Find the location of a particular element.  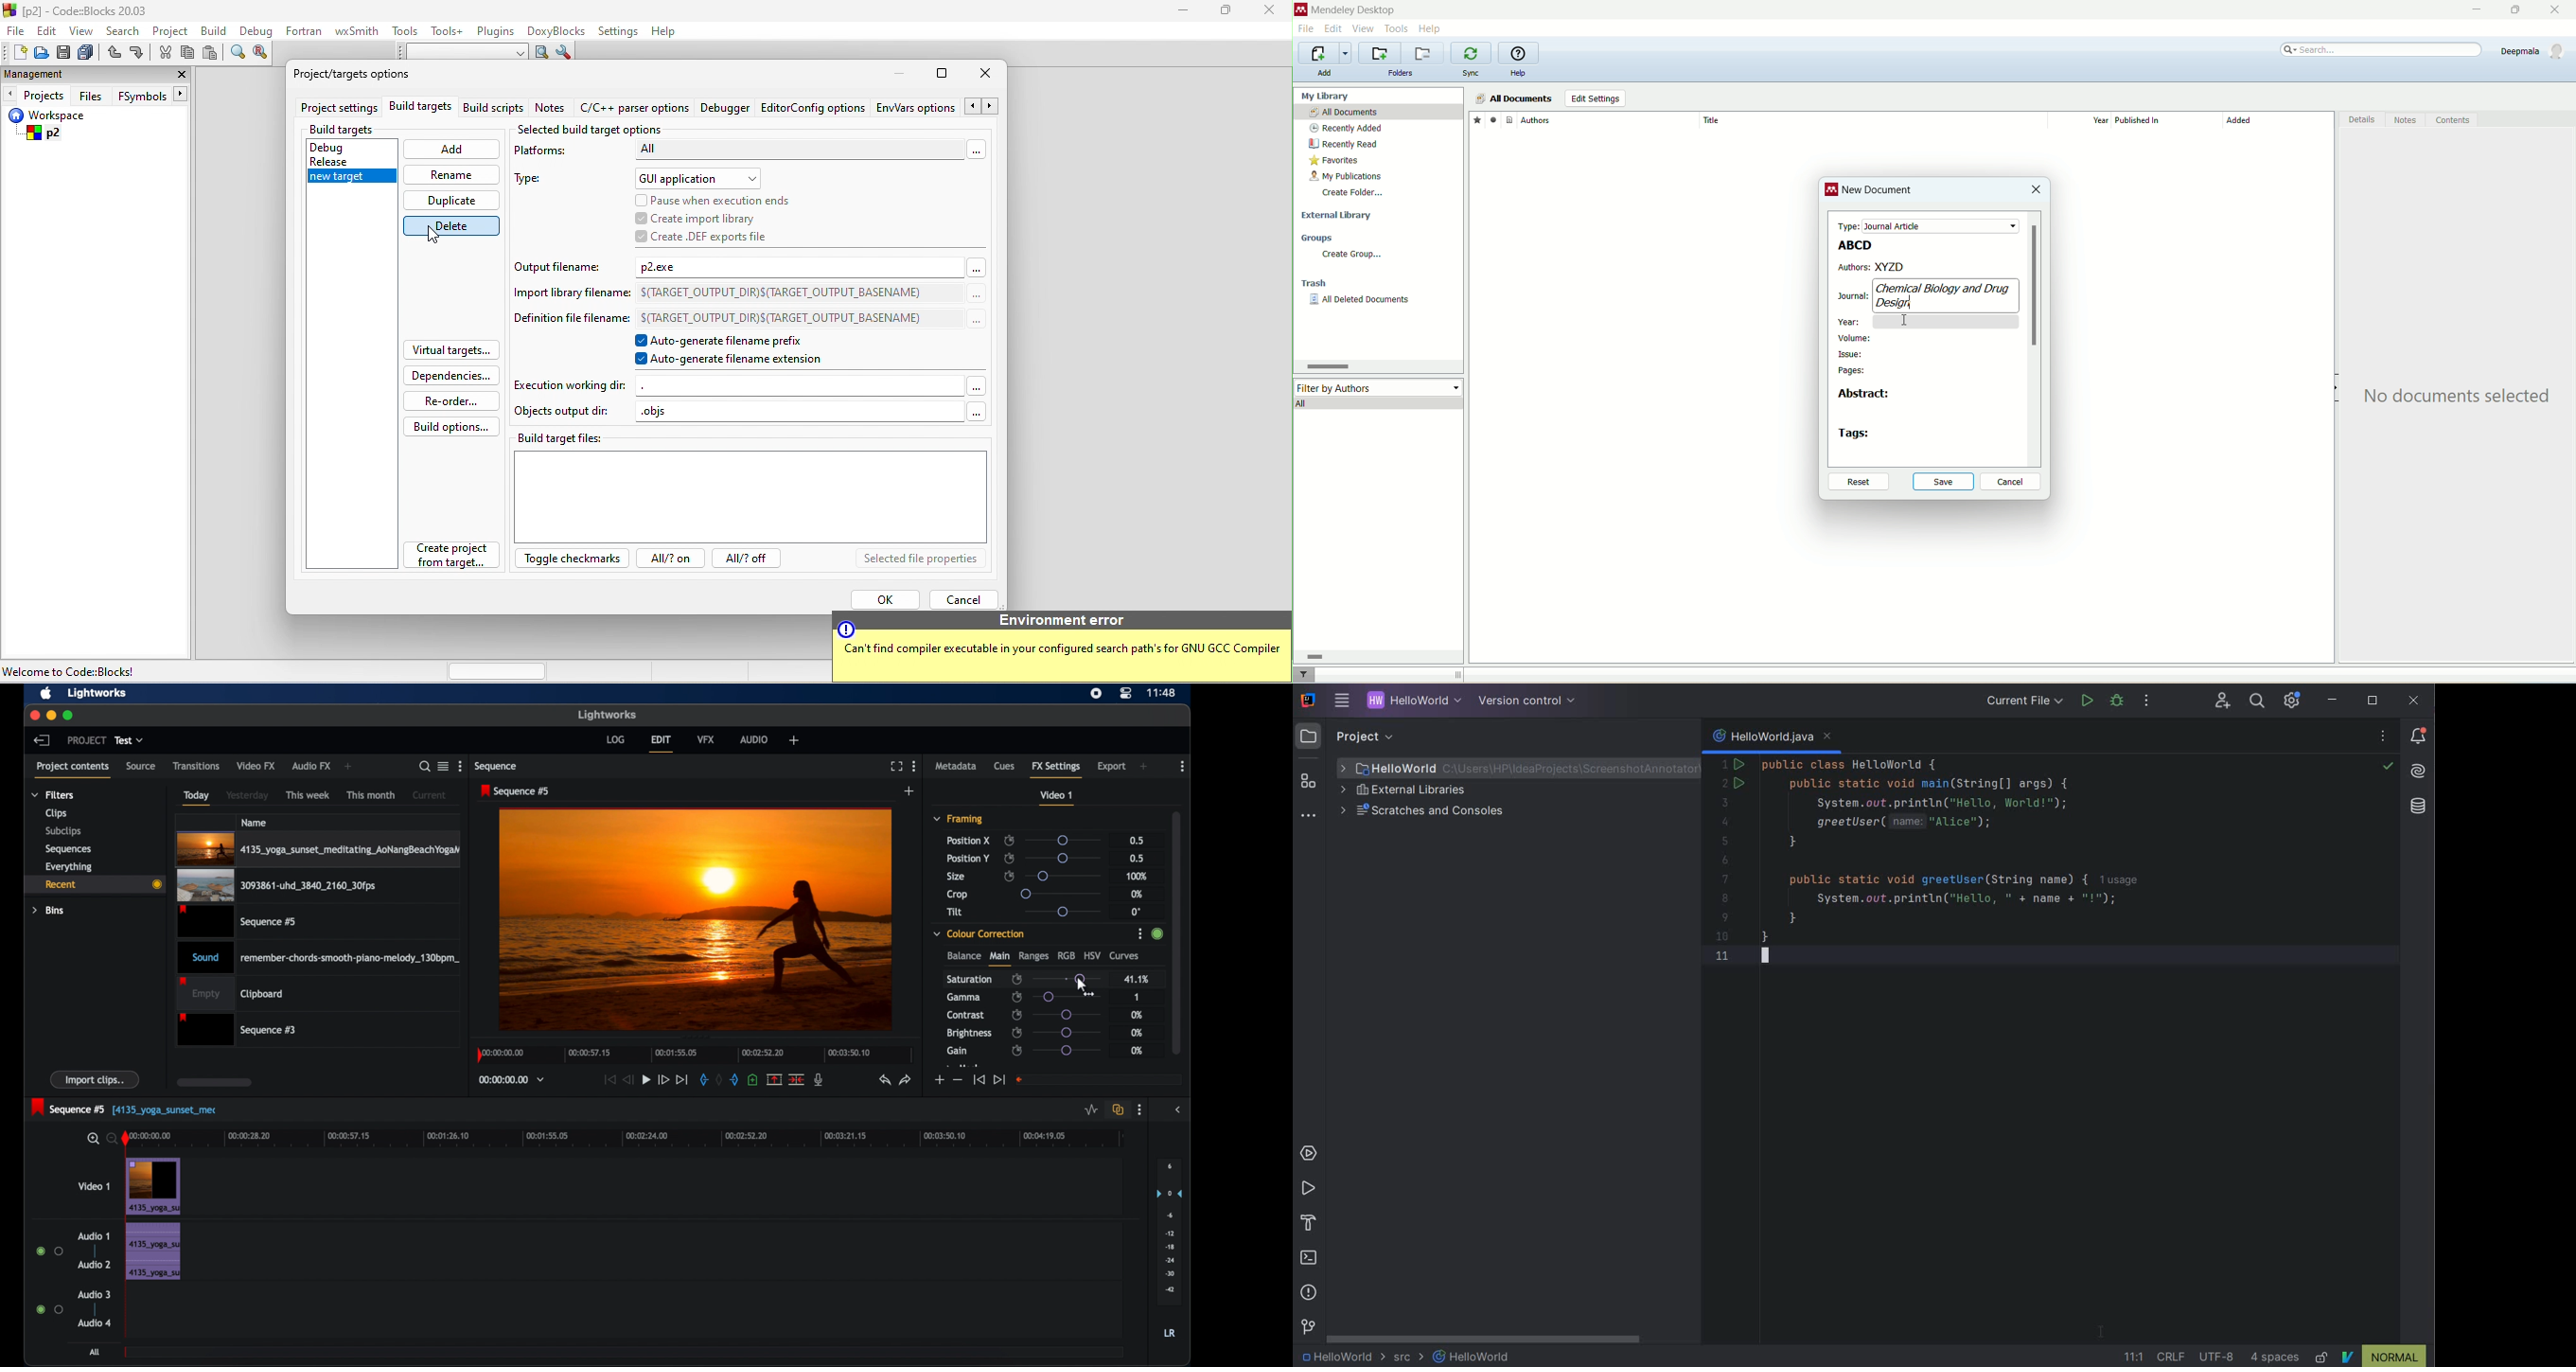

tools++ is located at coordinates (450, 32).